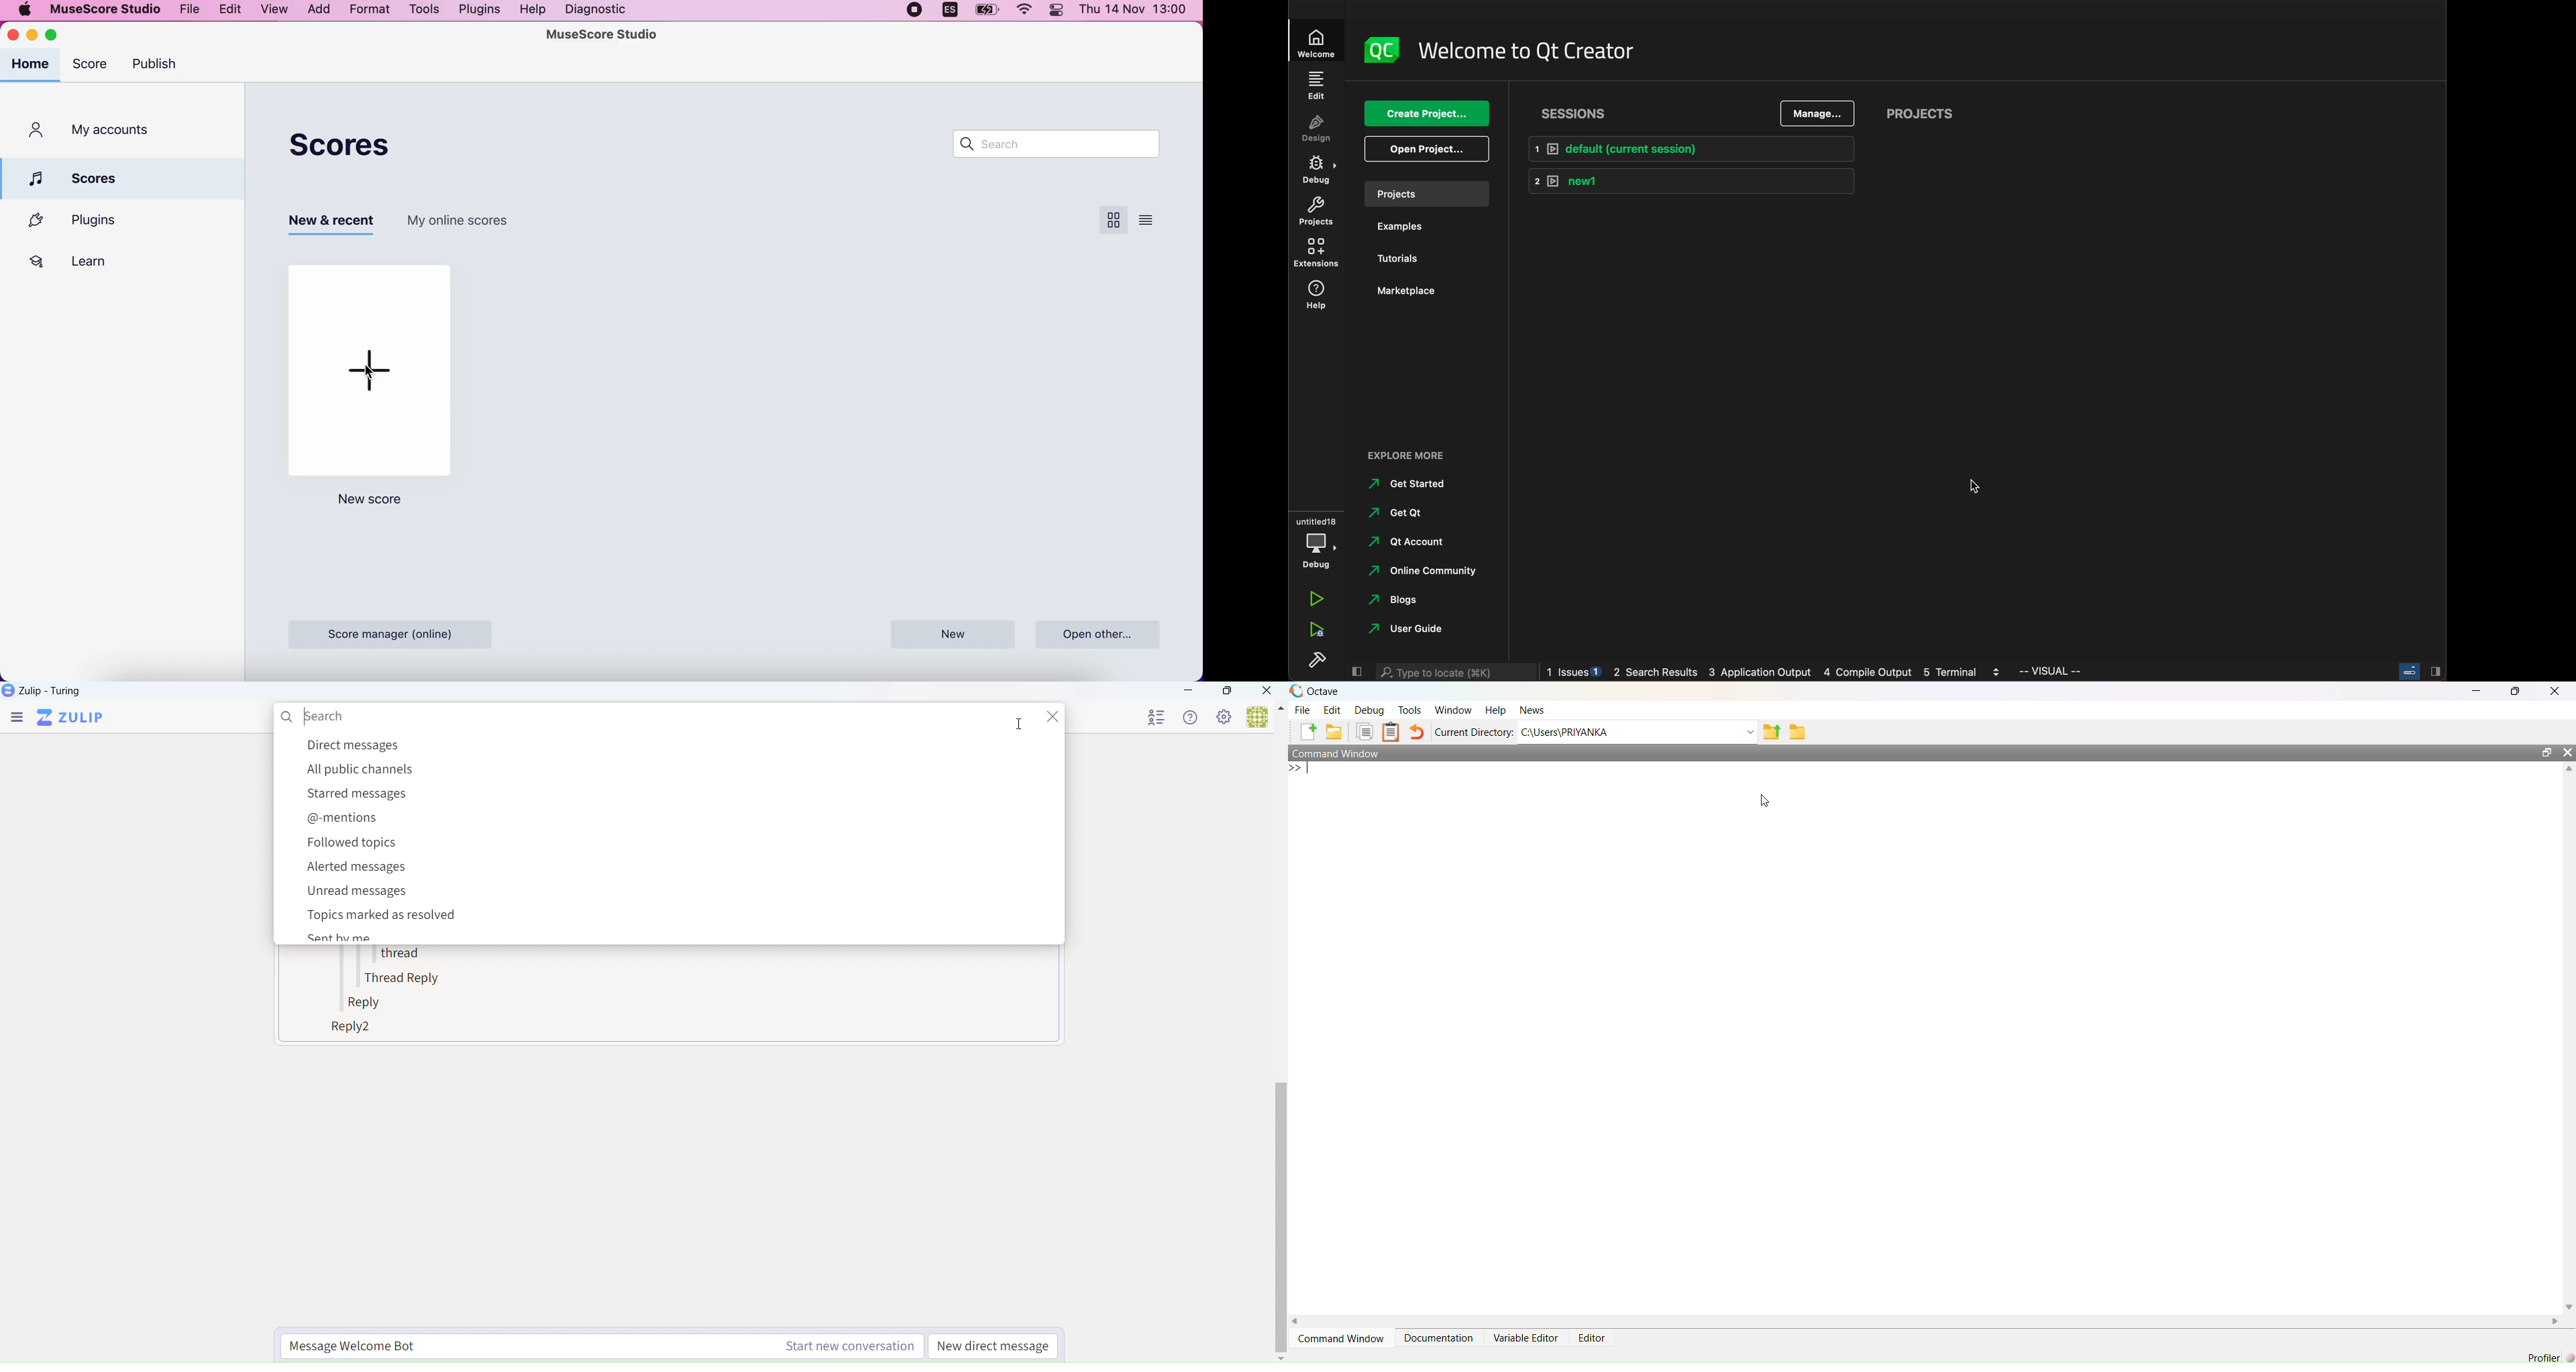  I want to click on edit, so click(231, 11).